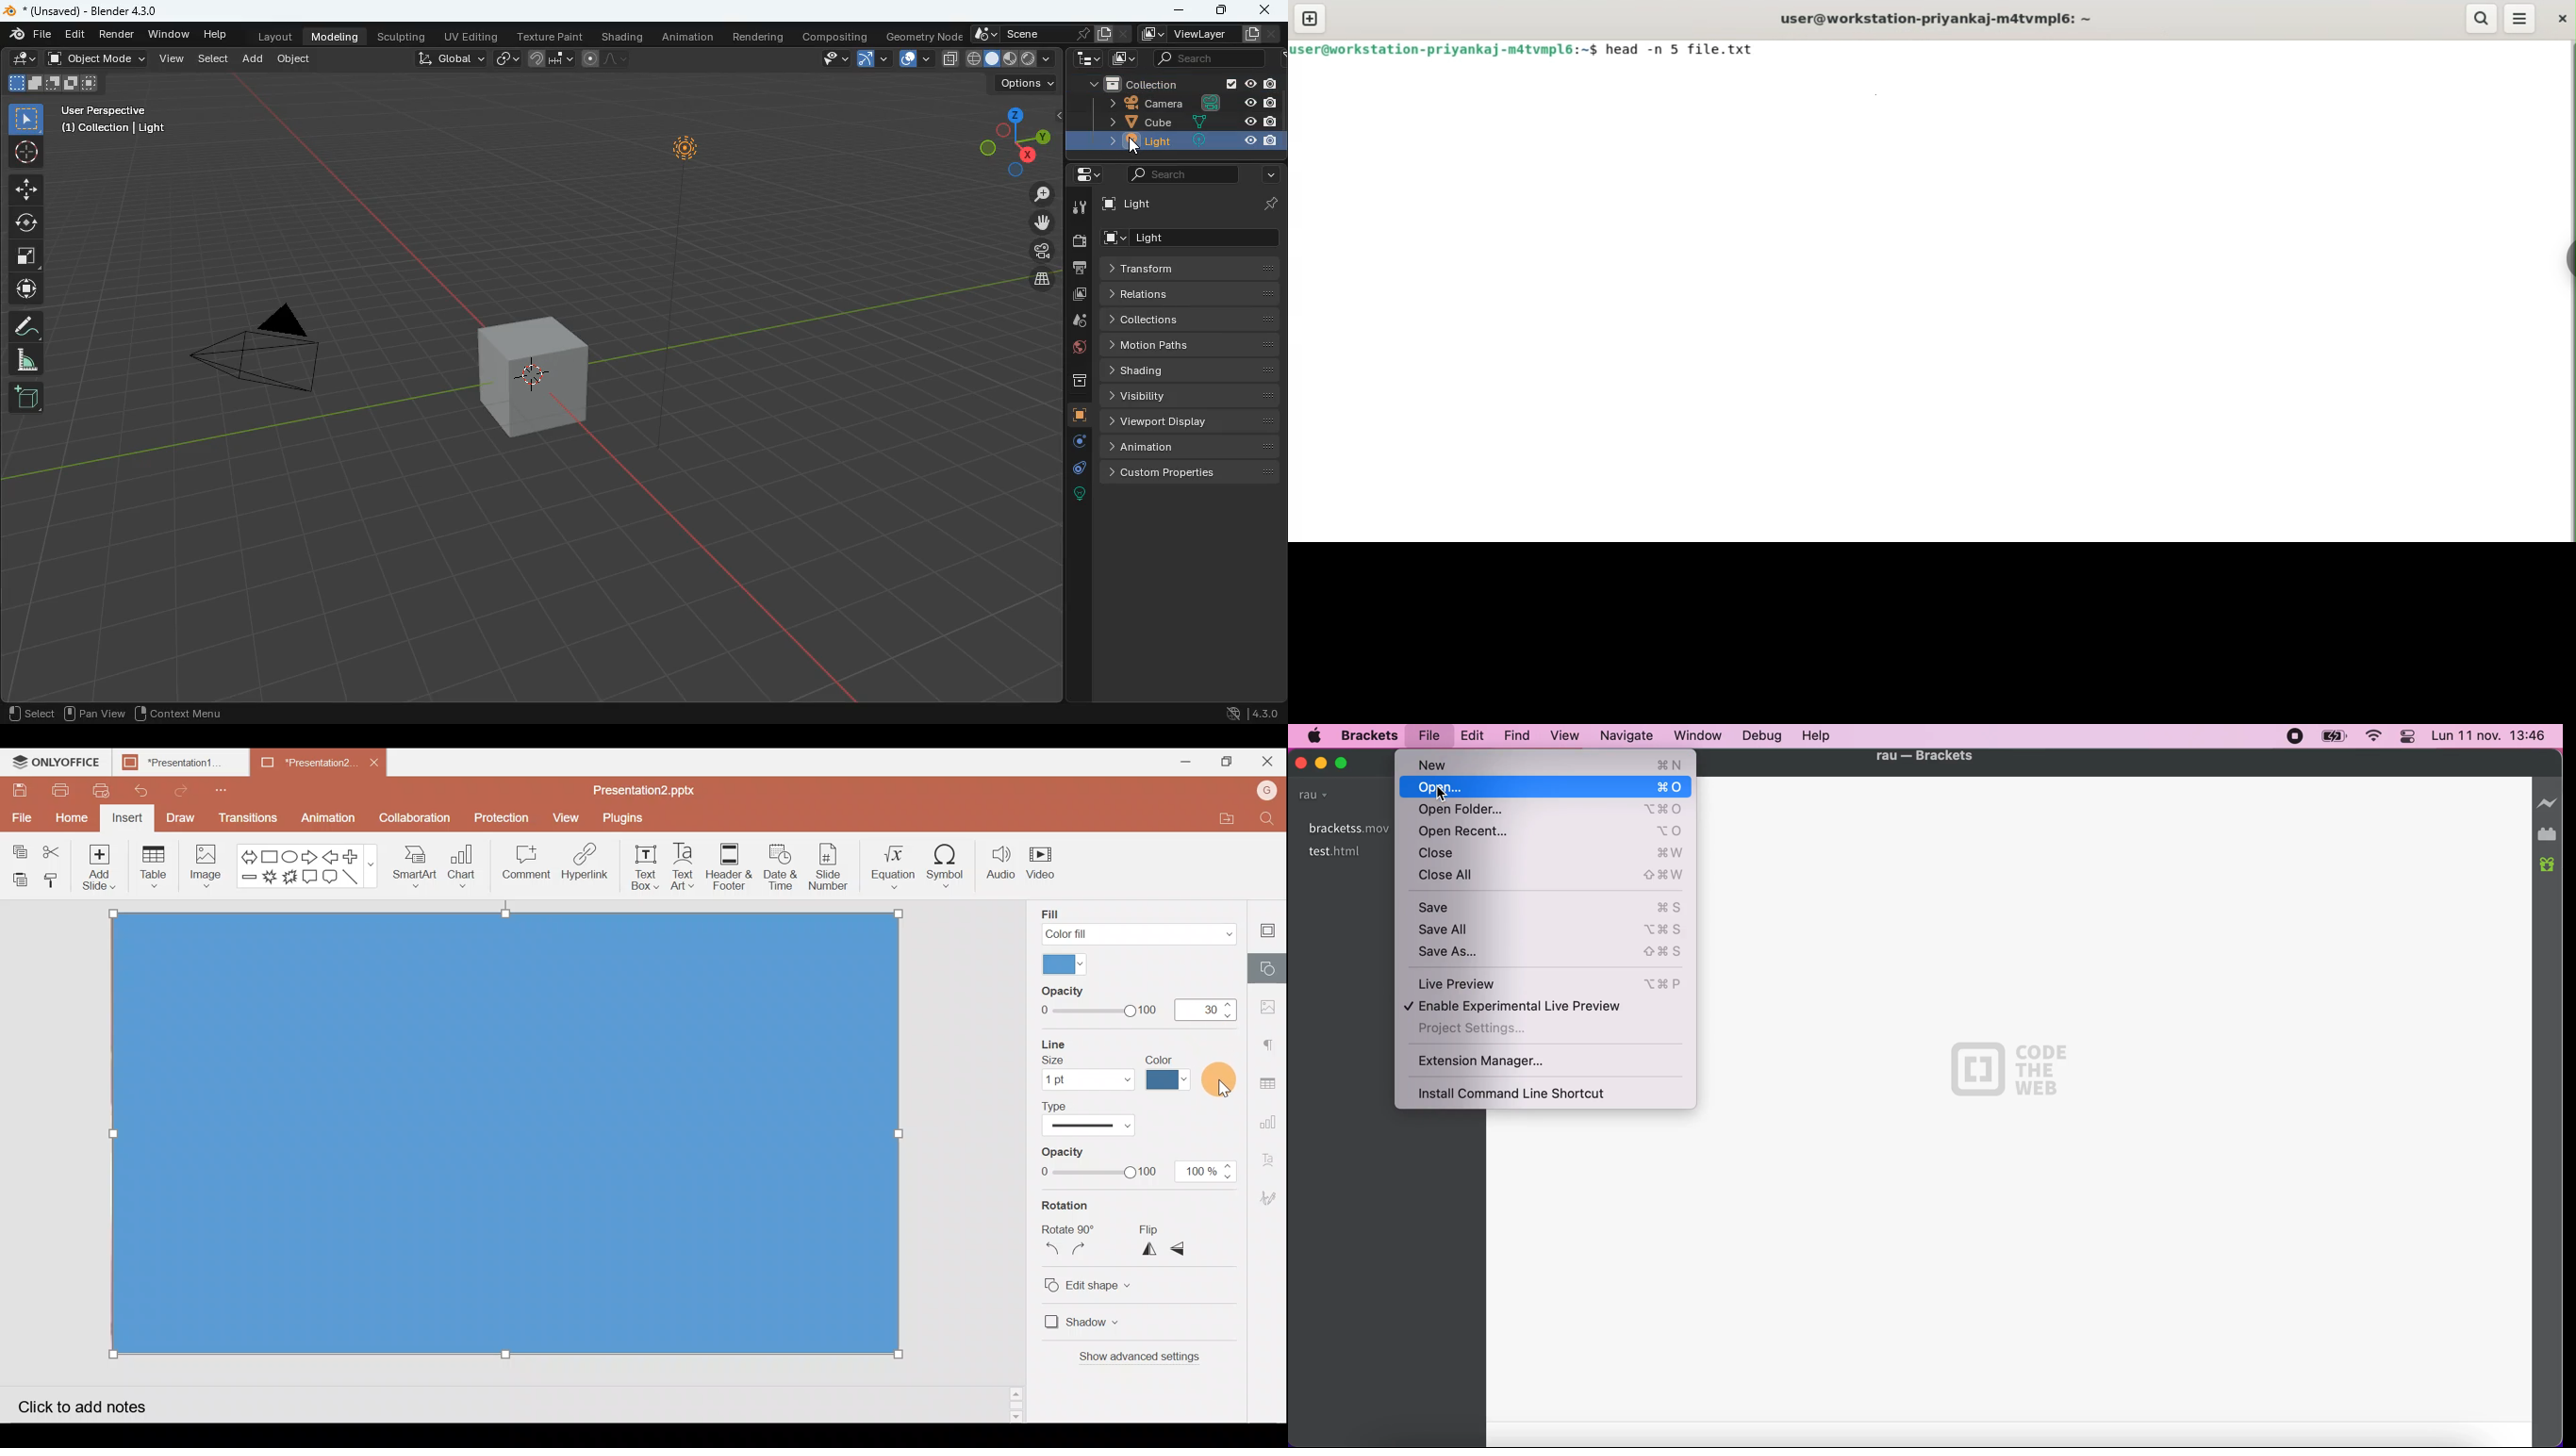 The width and height of the screenshot is (2576, 1456). What do you see at coordinates (1192, 295) in the screenshot?
I see `relations` at bounding box center [1192, 295].